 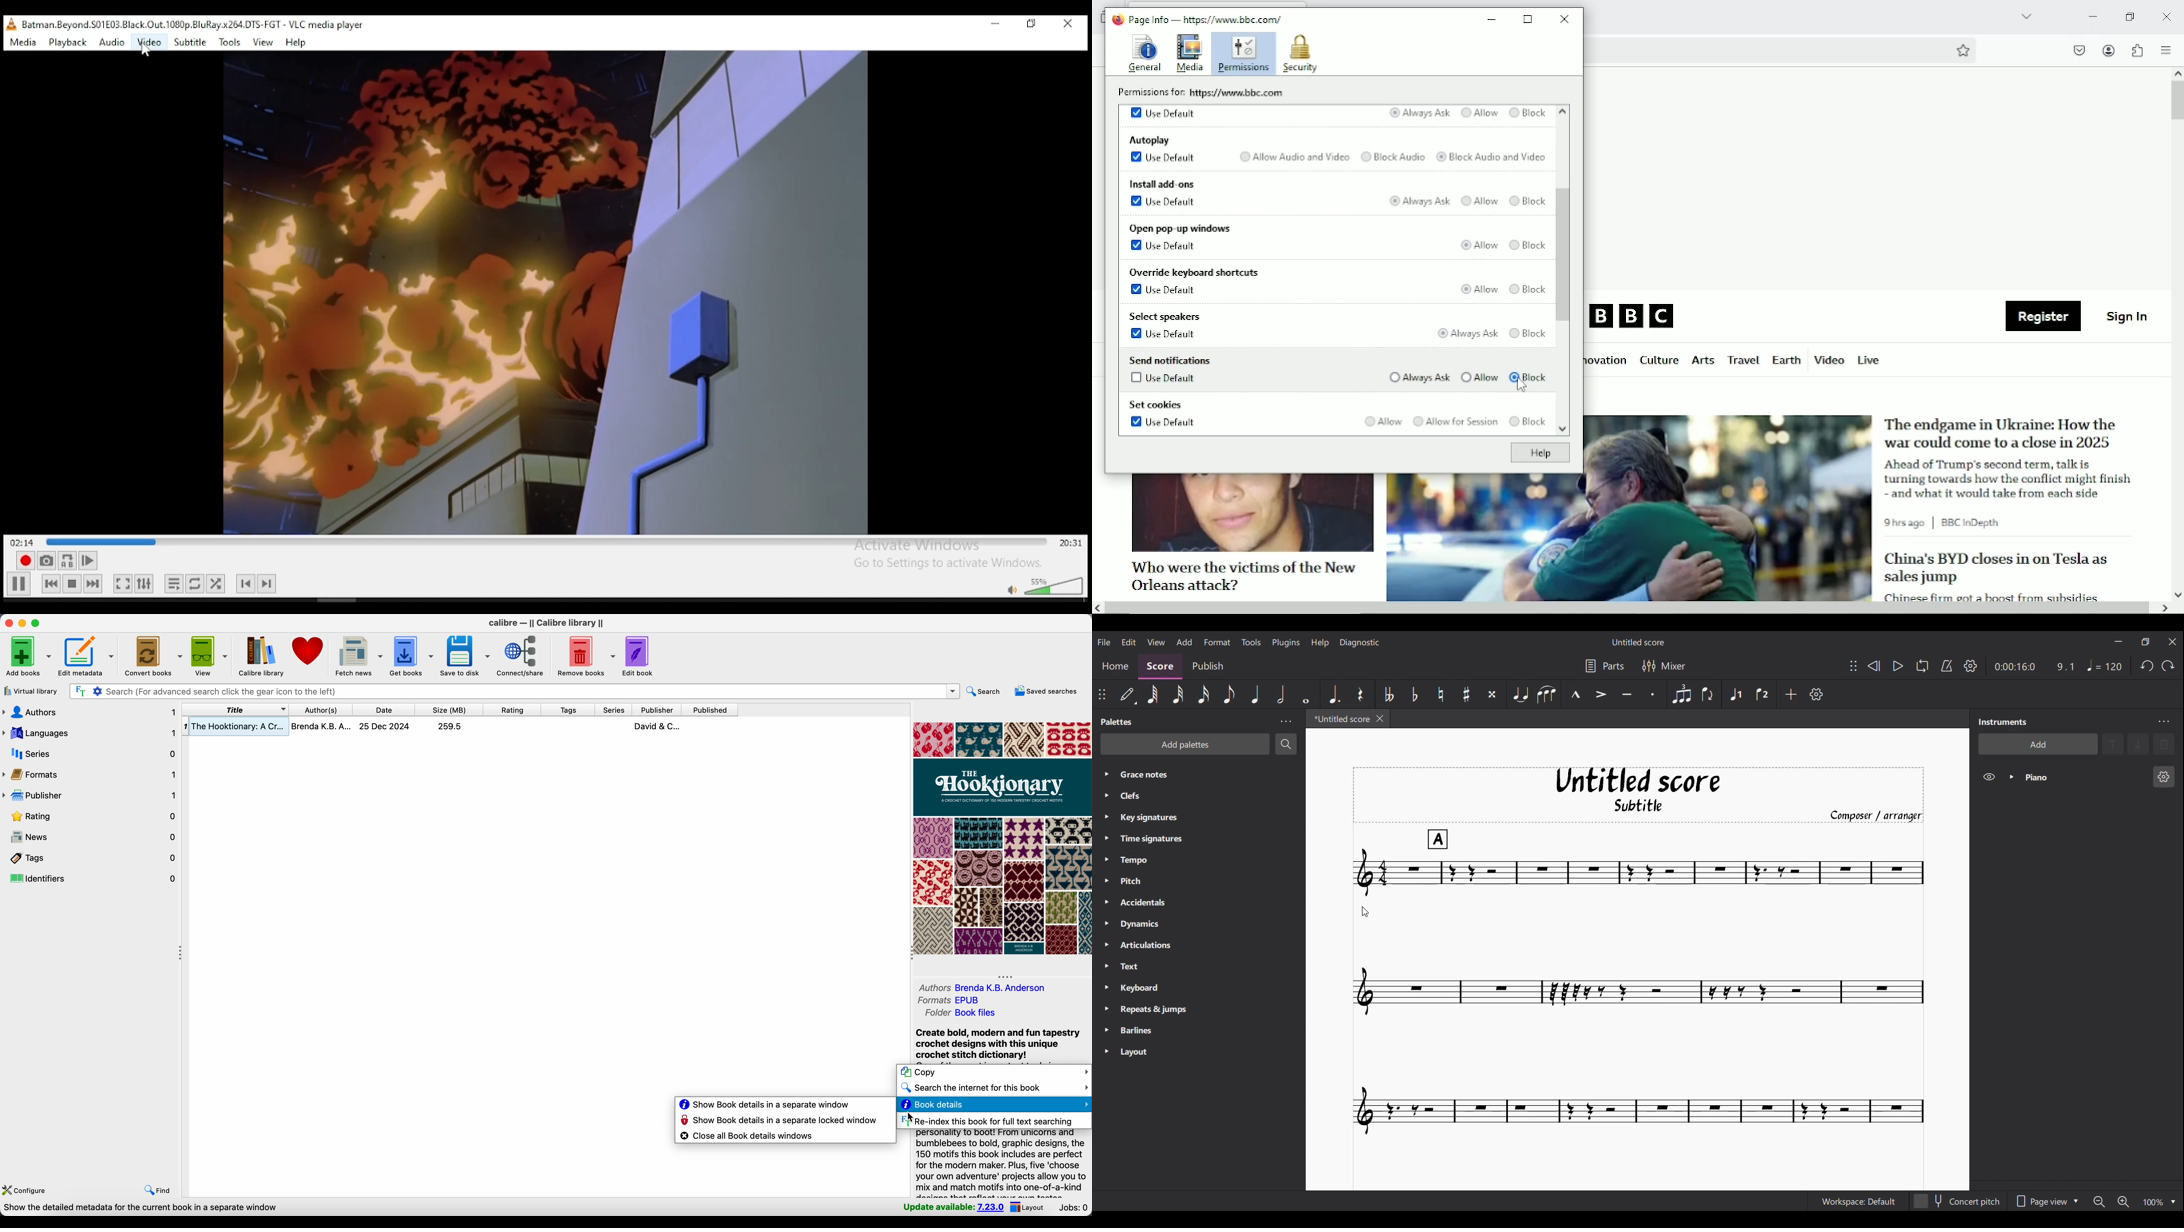 I want to click on volume, so click(x=1054, y=585).